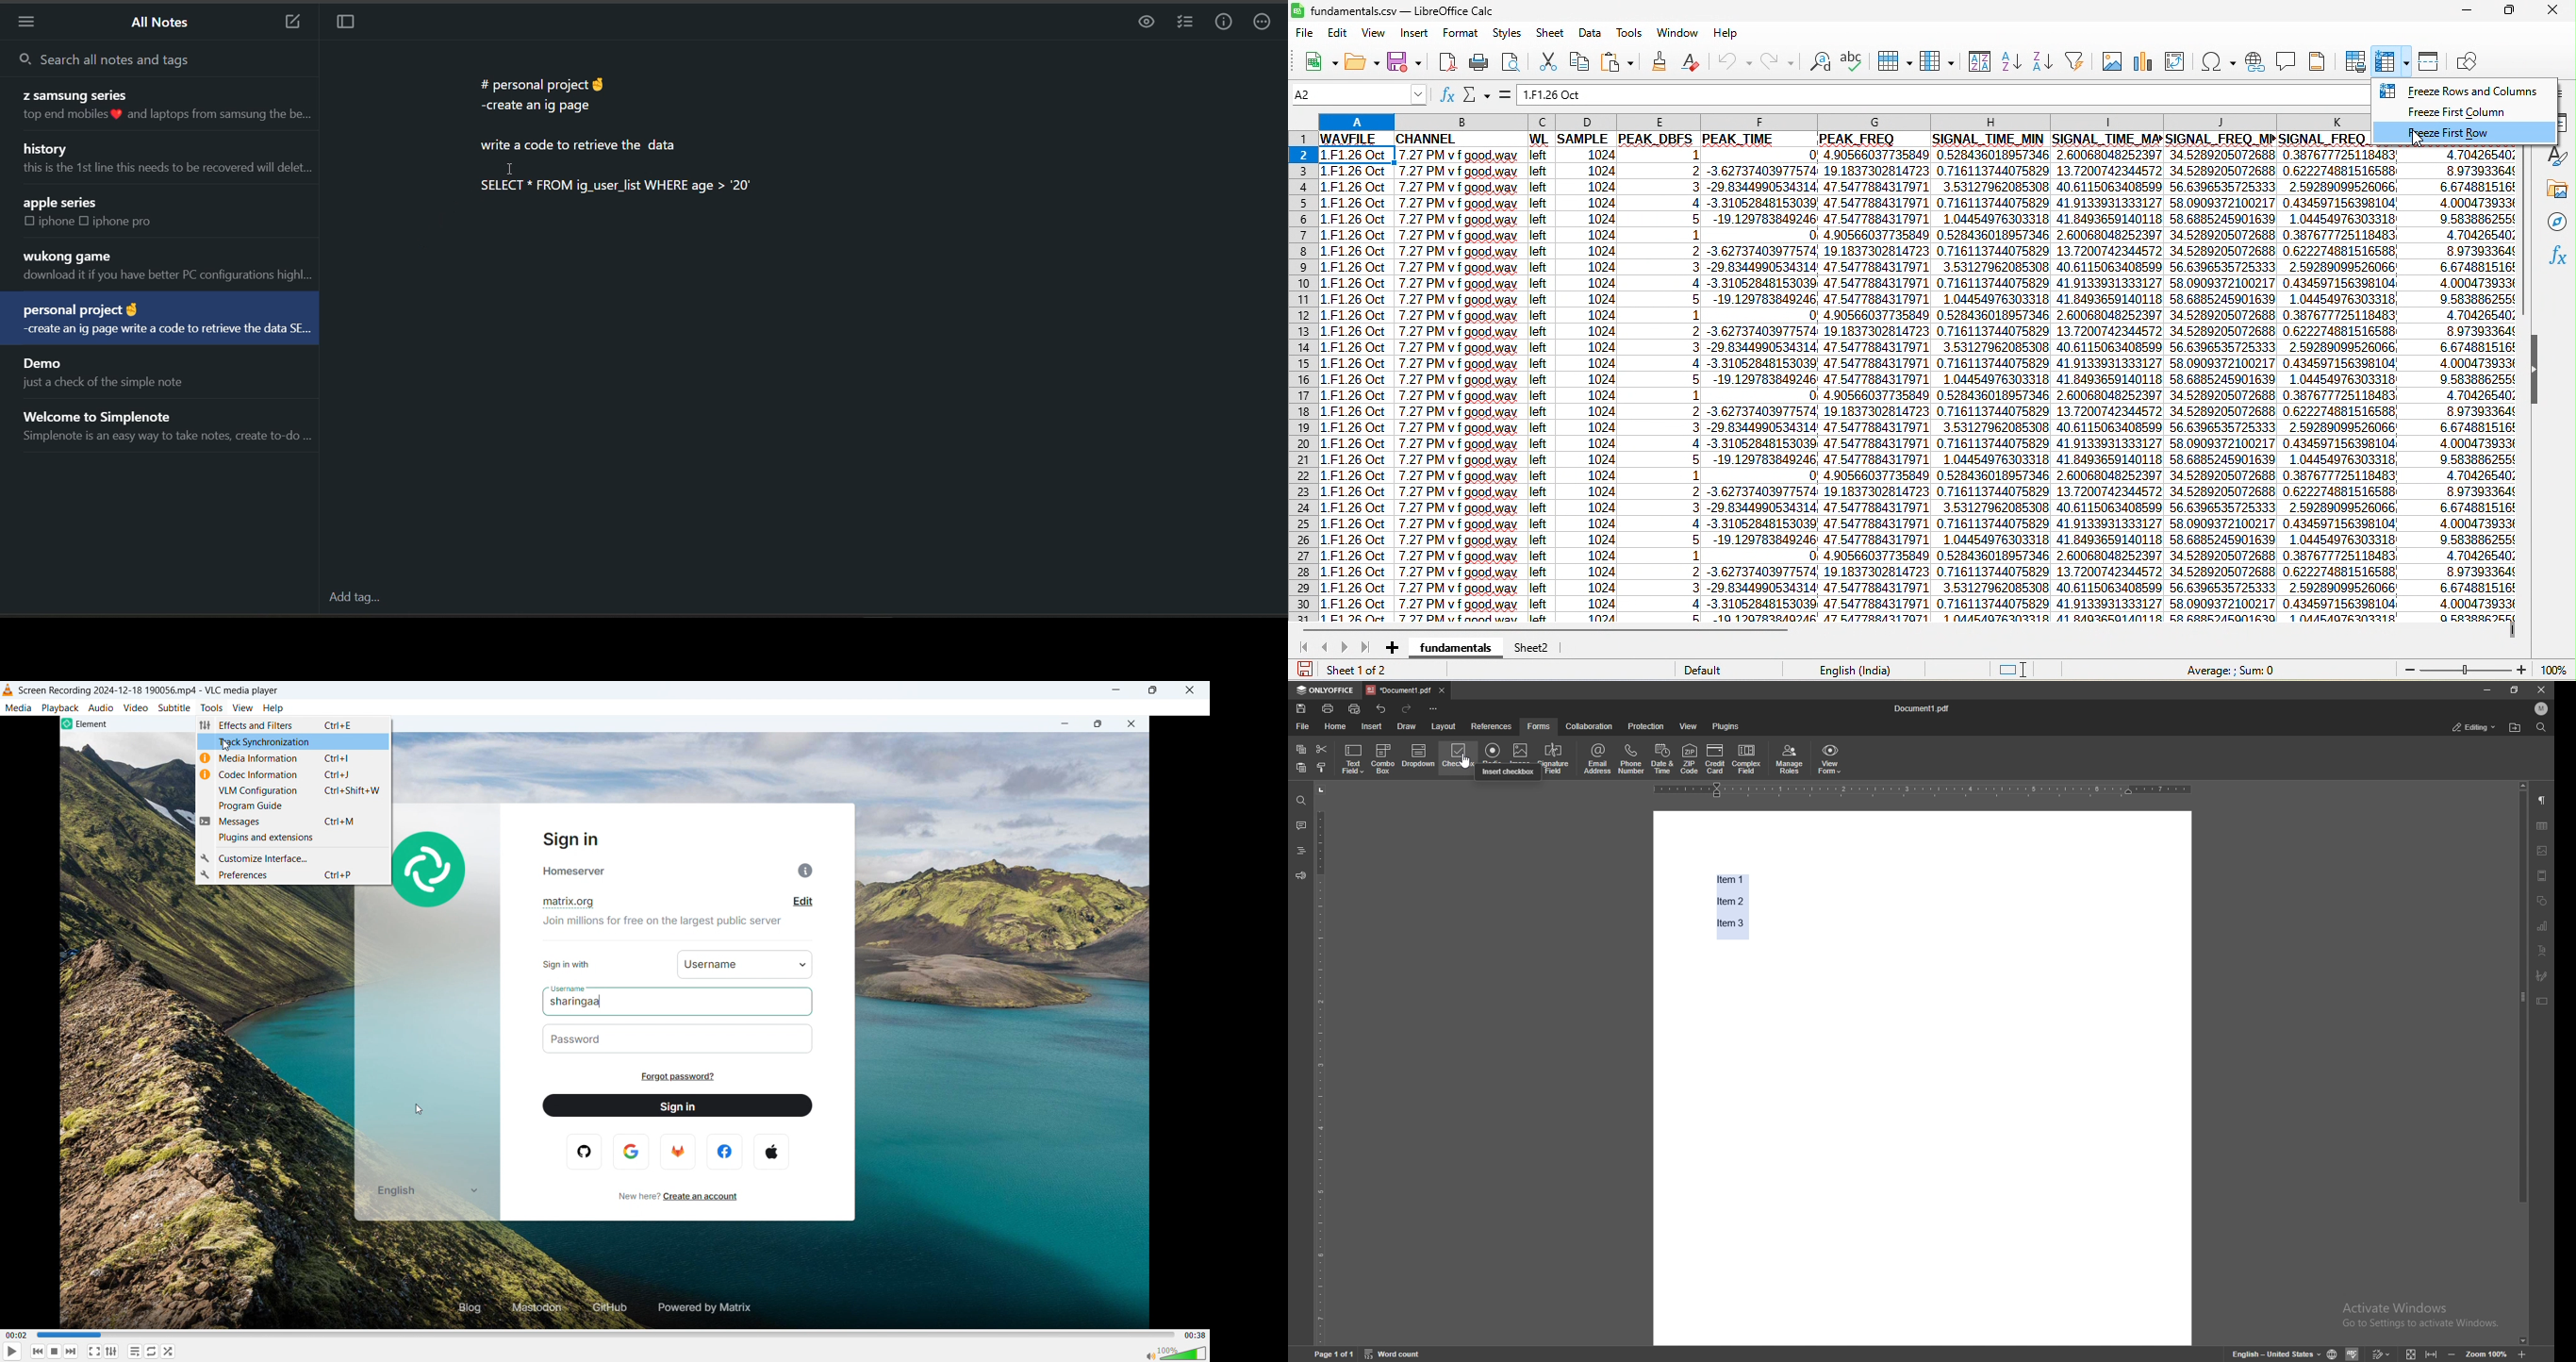 This screenshot has height=1372, width=2576. Describe the element at coordinates (226, 746) in the screenshot. I see `cursor movement` at that location.